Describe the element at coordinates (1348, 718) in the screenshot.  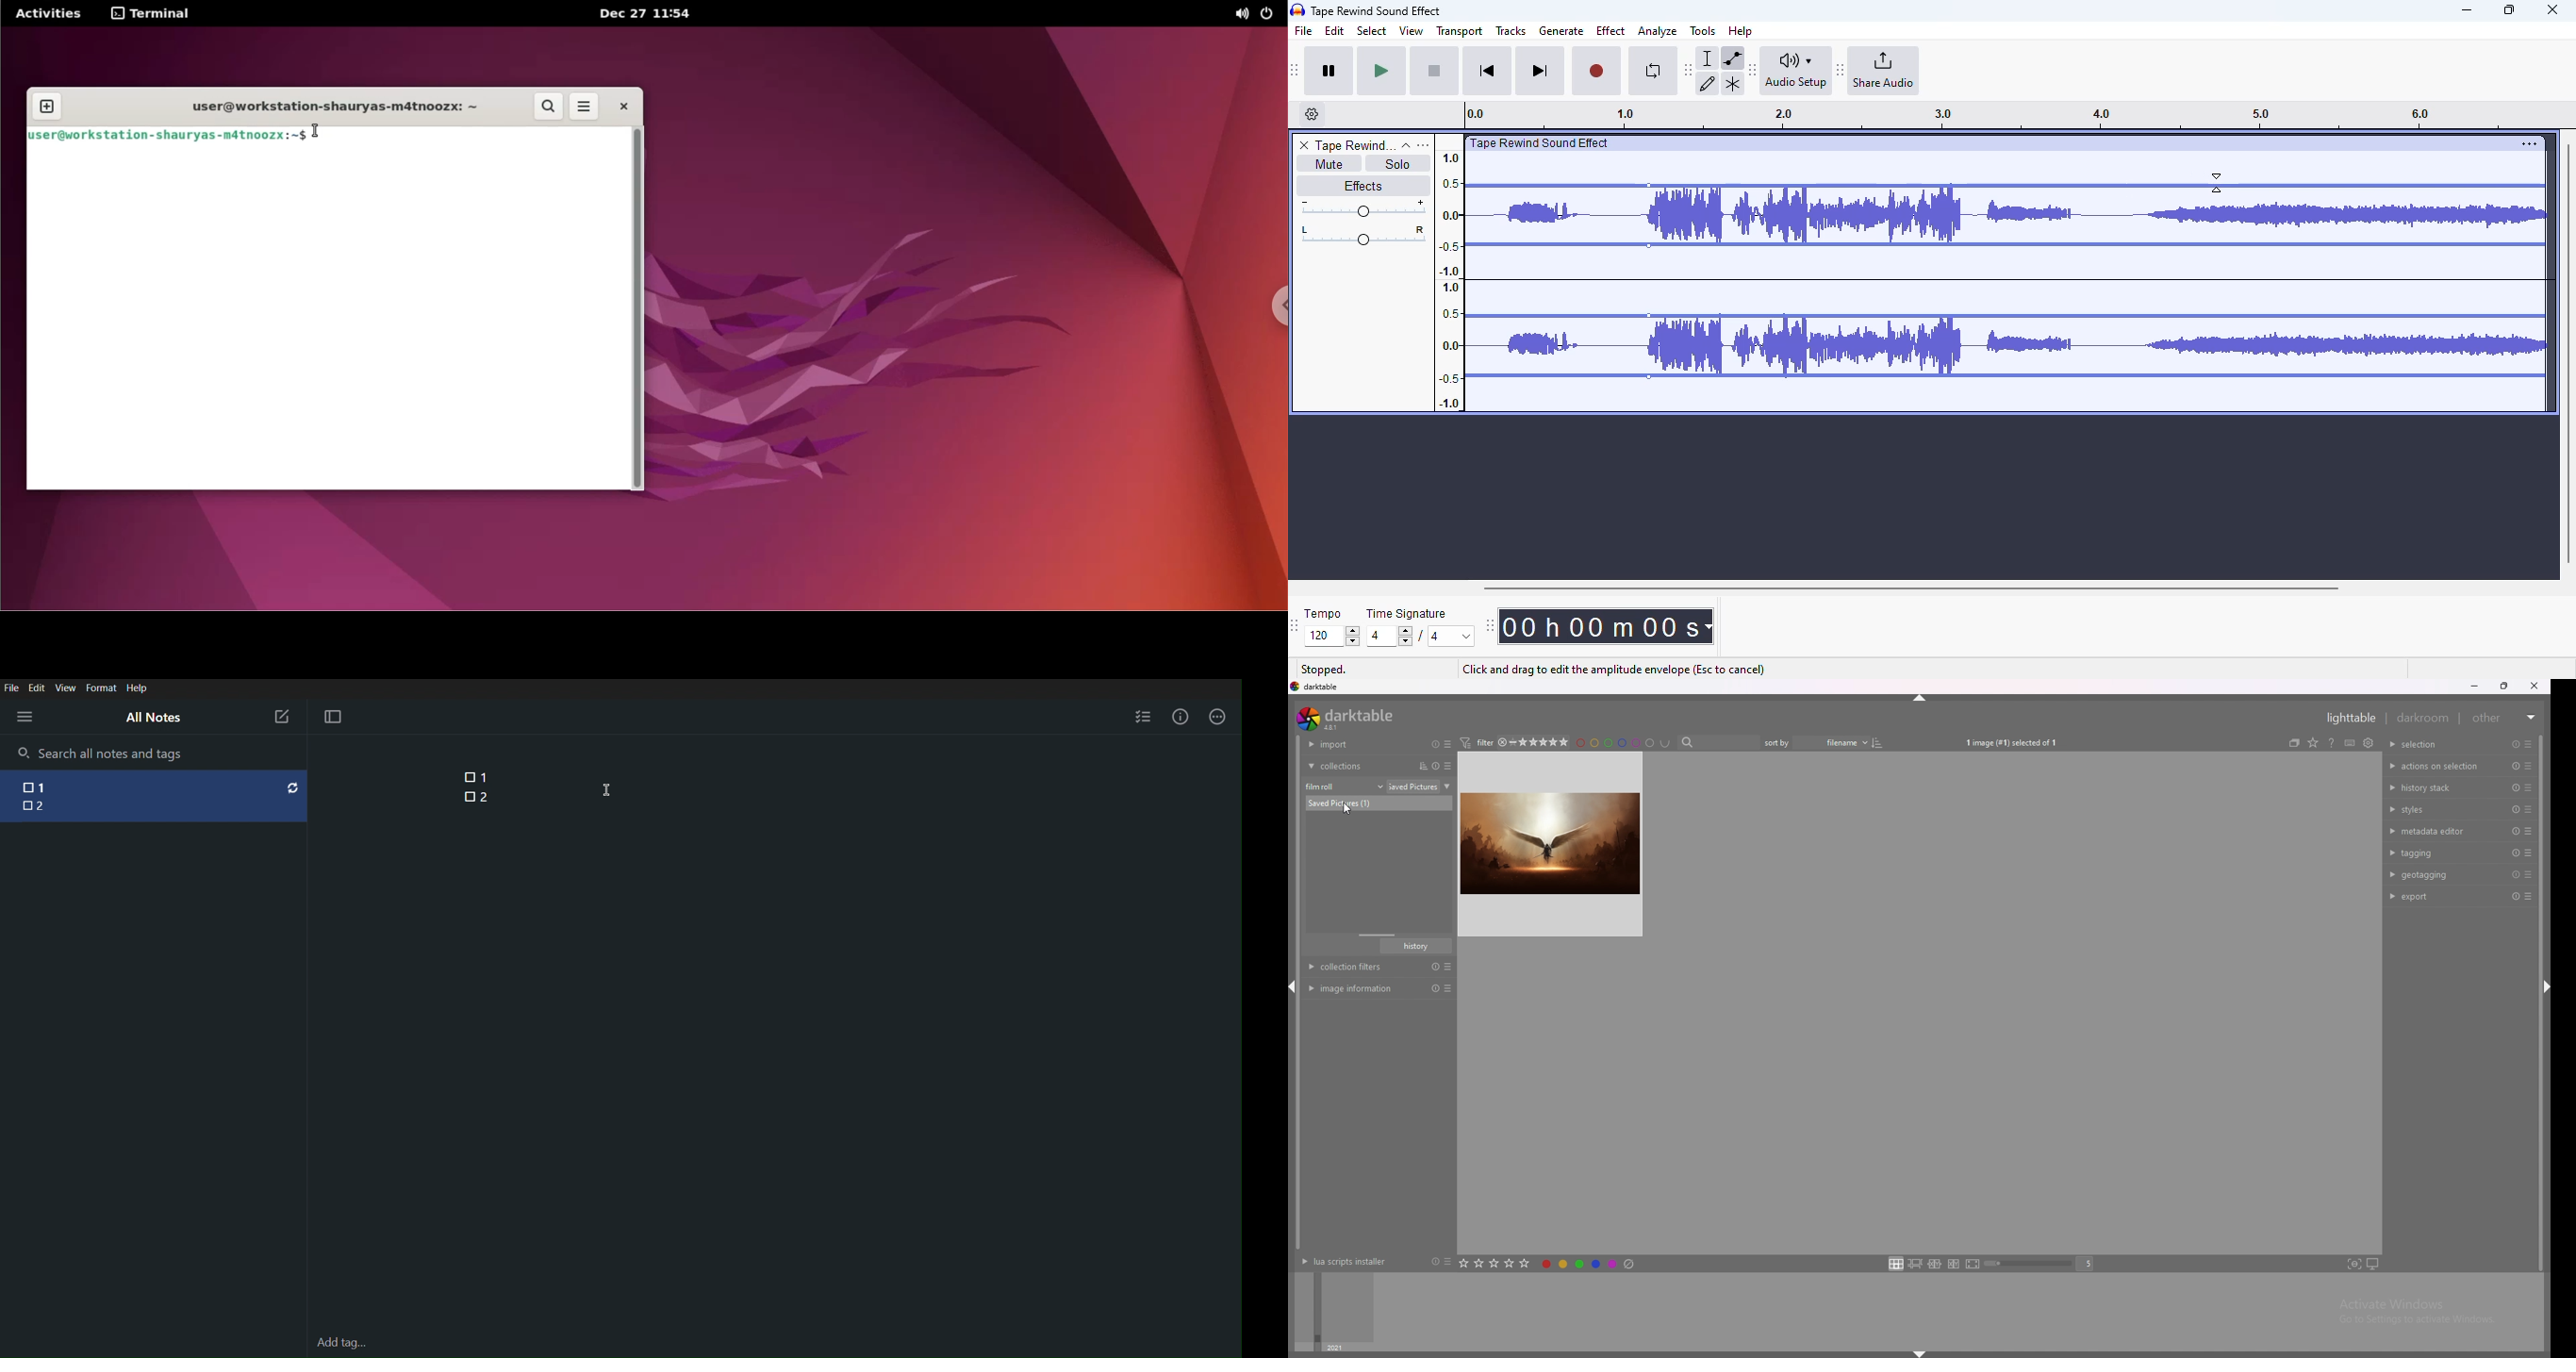
I see `darktable` at that location.